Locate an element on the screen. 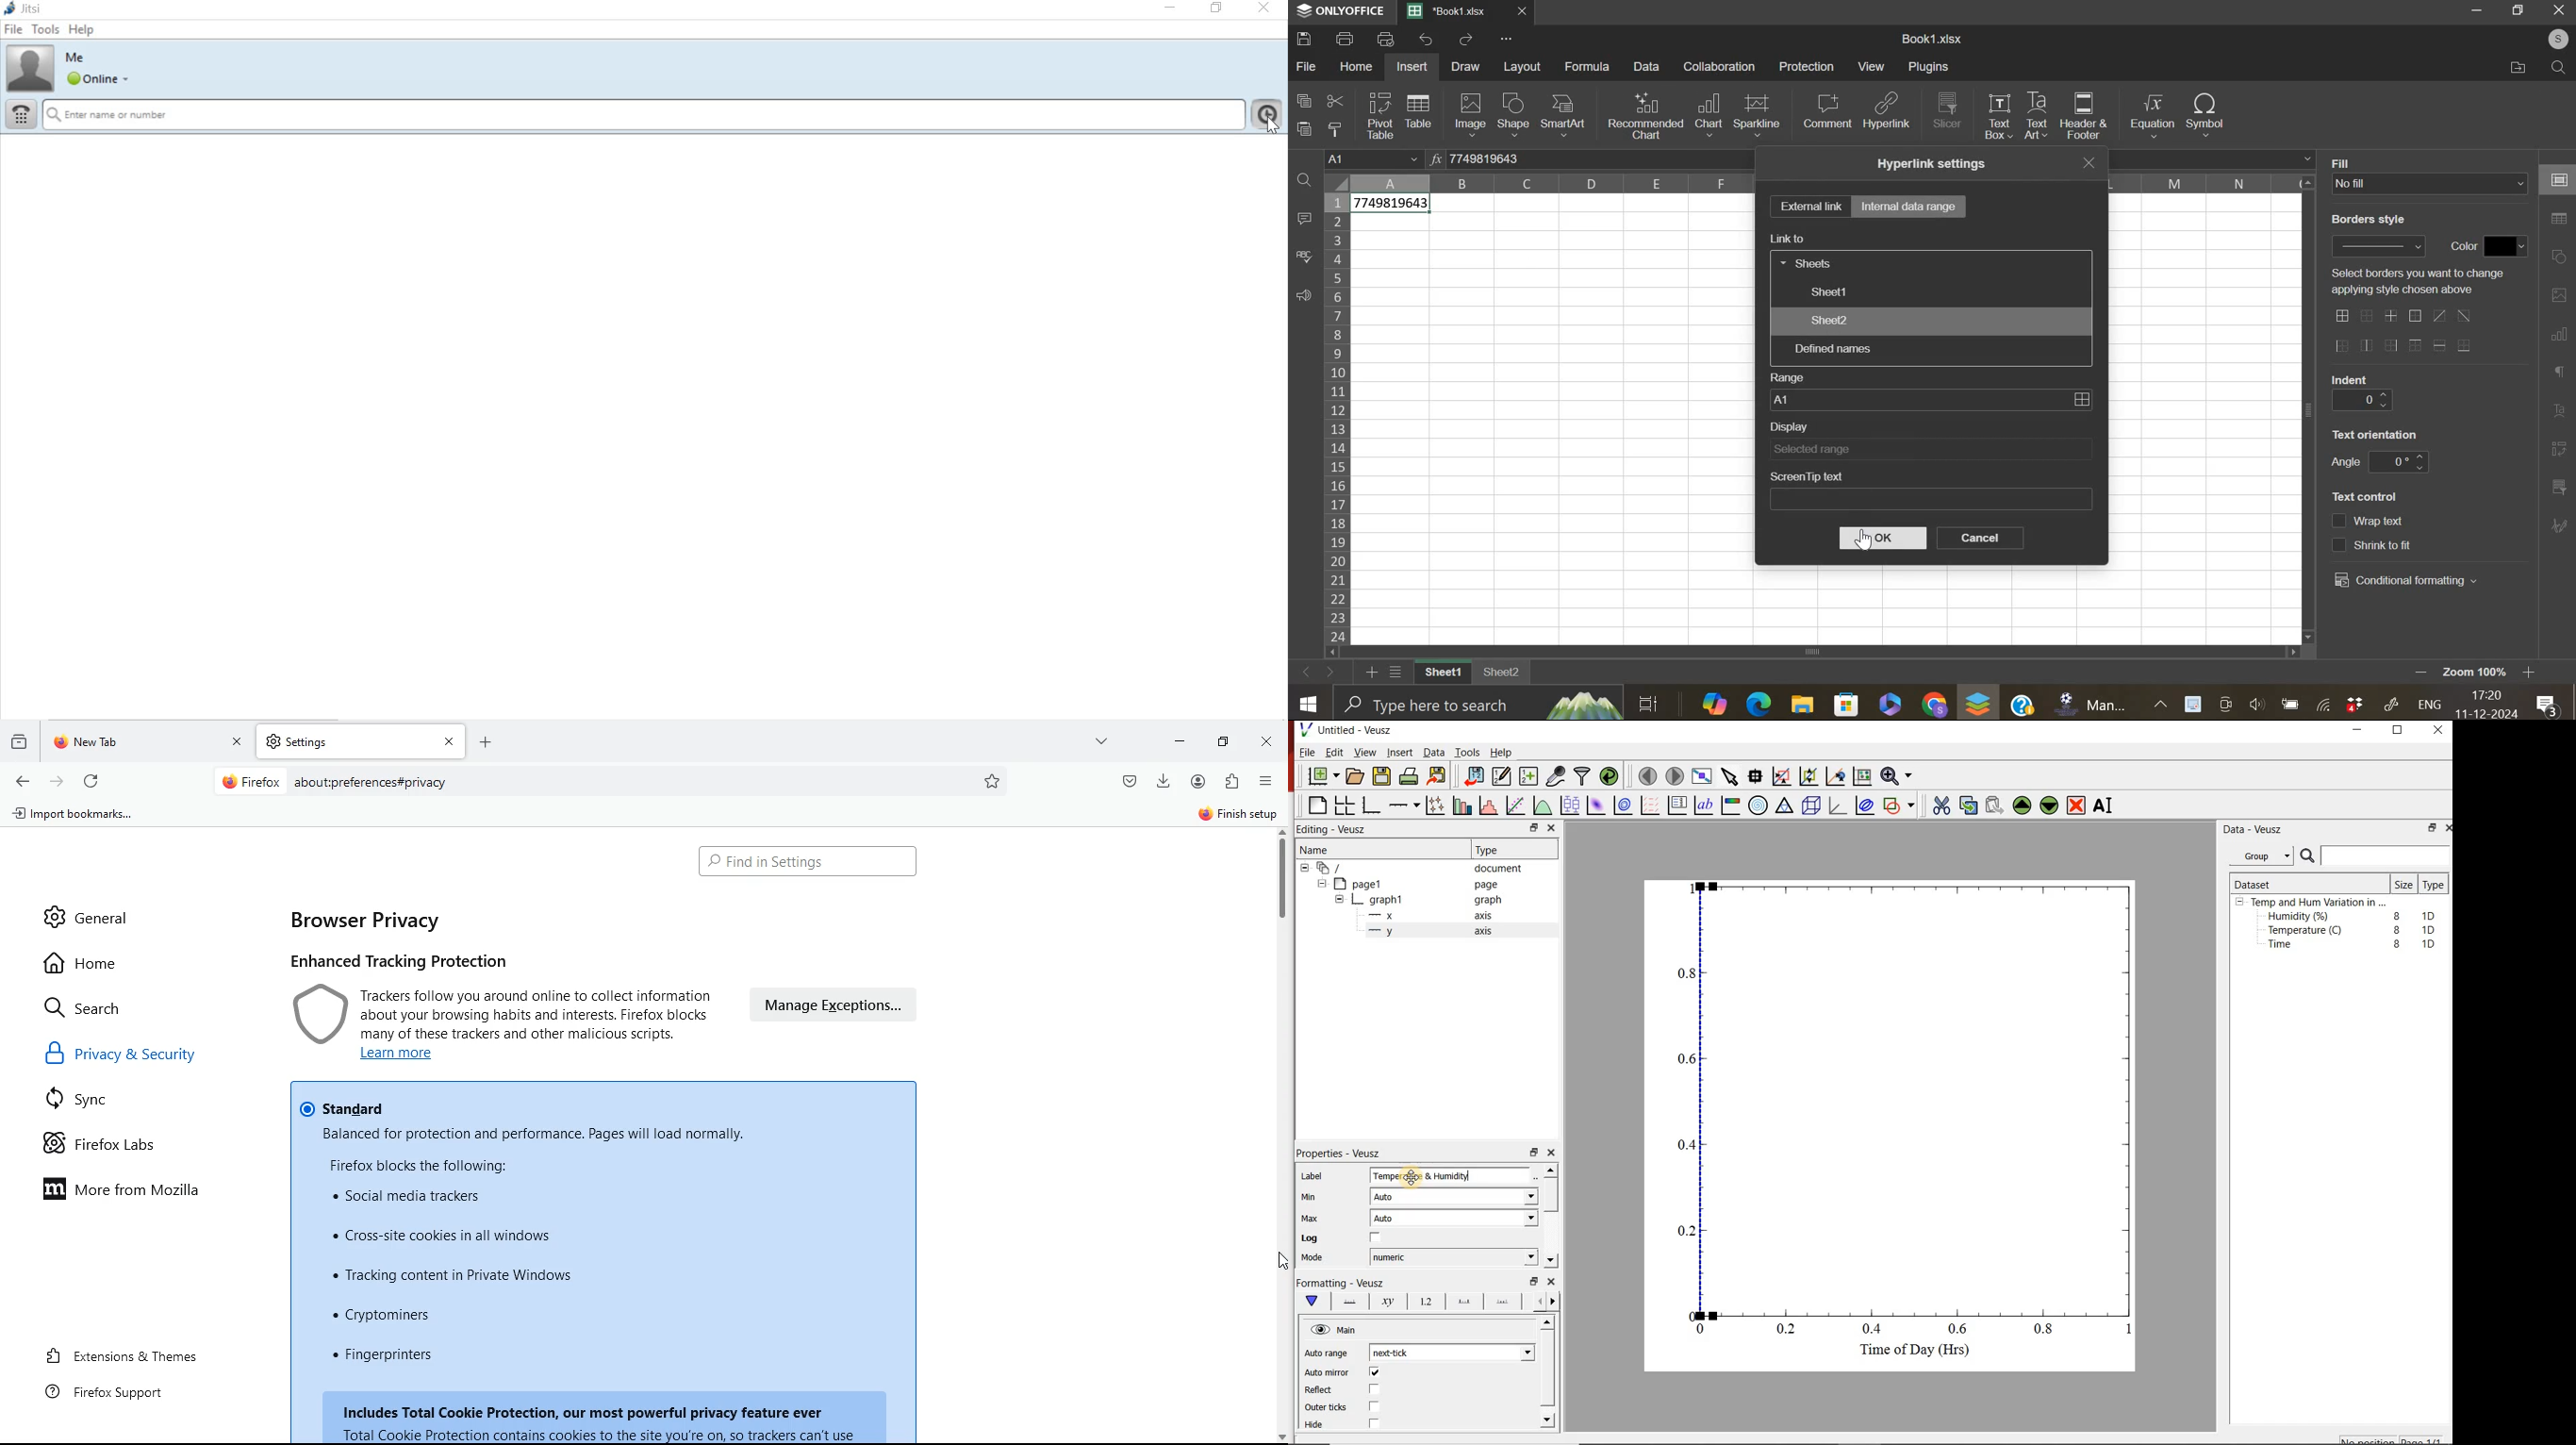 The height and width of the screenshot is (1456, 2576). image is located at coordinates (1471, 114).